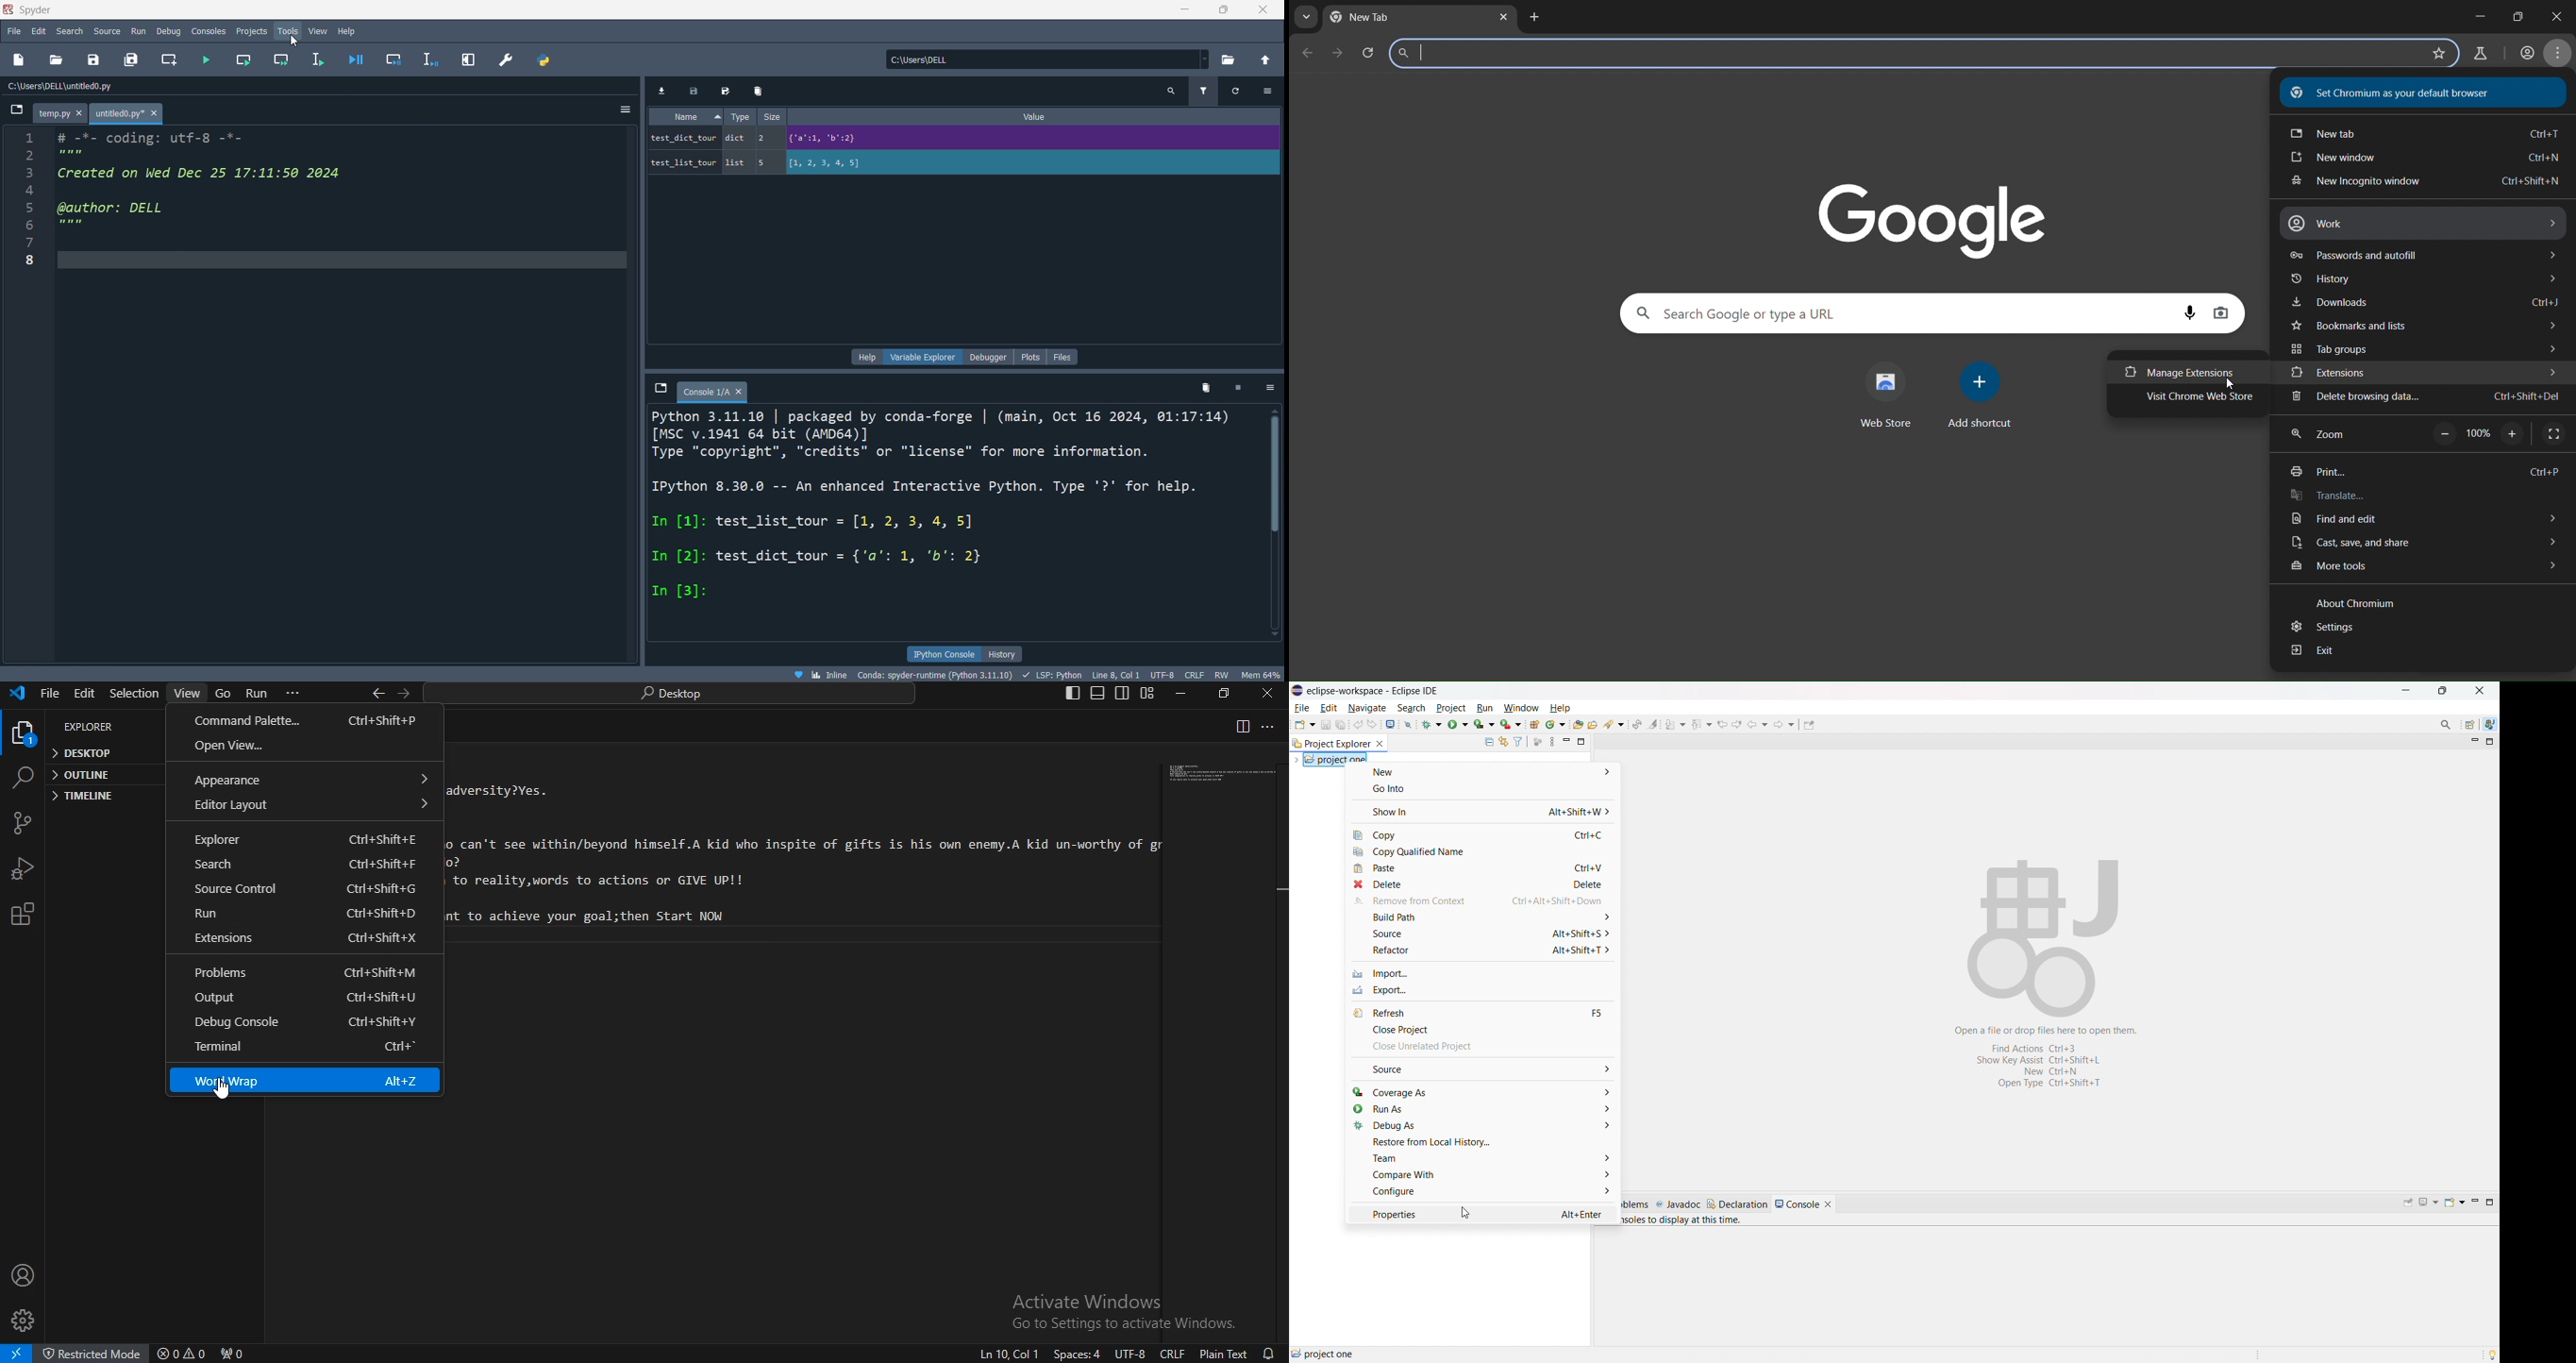 This screenshot has height=1372, width=2576. What do you see at coordinates (1108, 1354) in the screenshot?
I see `Ln10 Col 1 Spaces:4 UTF-8 CRLF Plain Text` at bounding box center [1108, 1354].